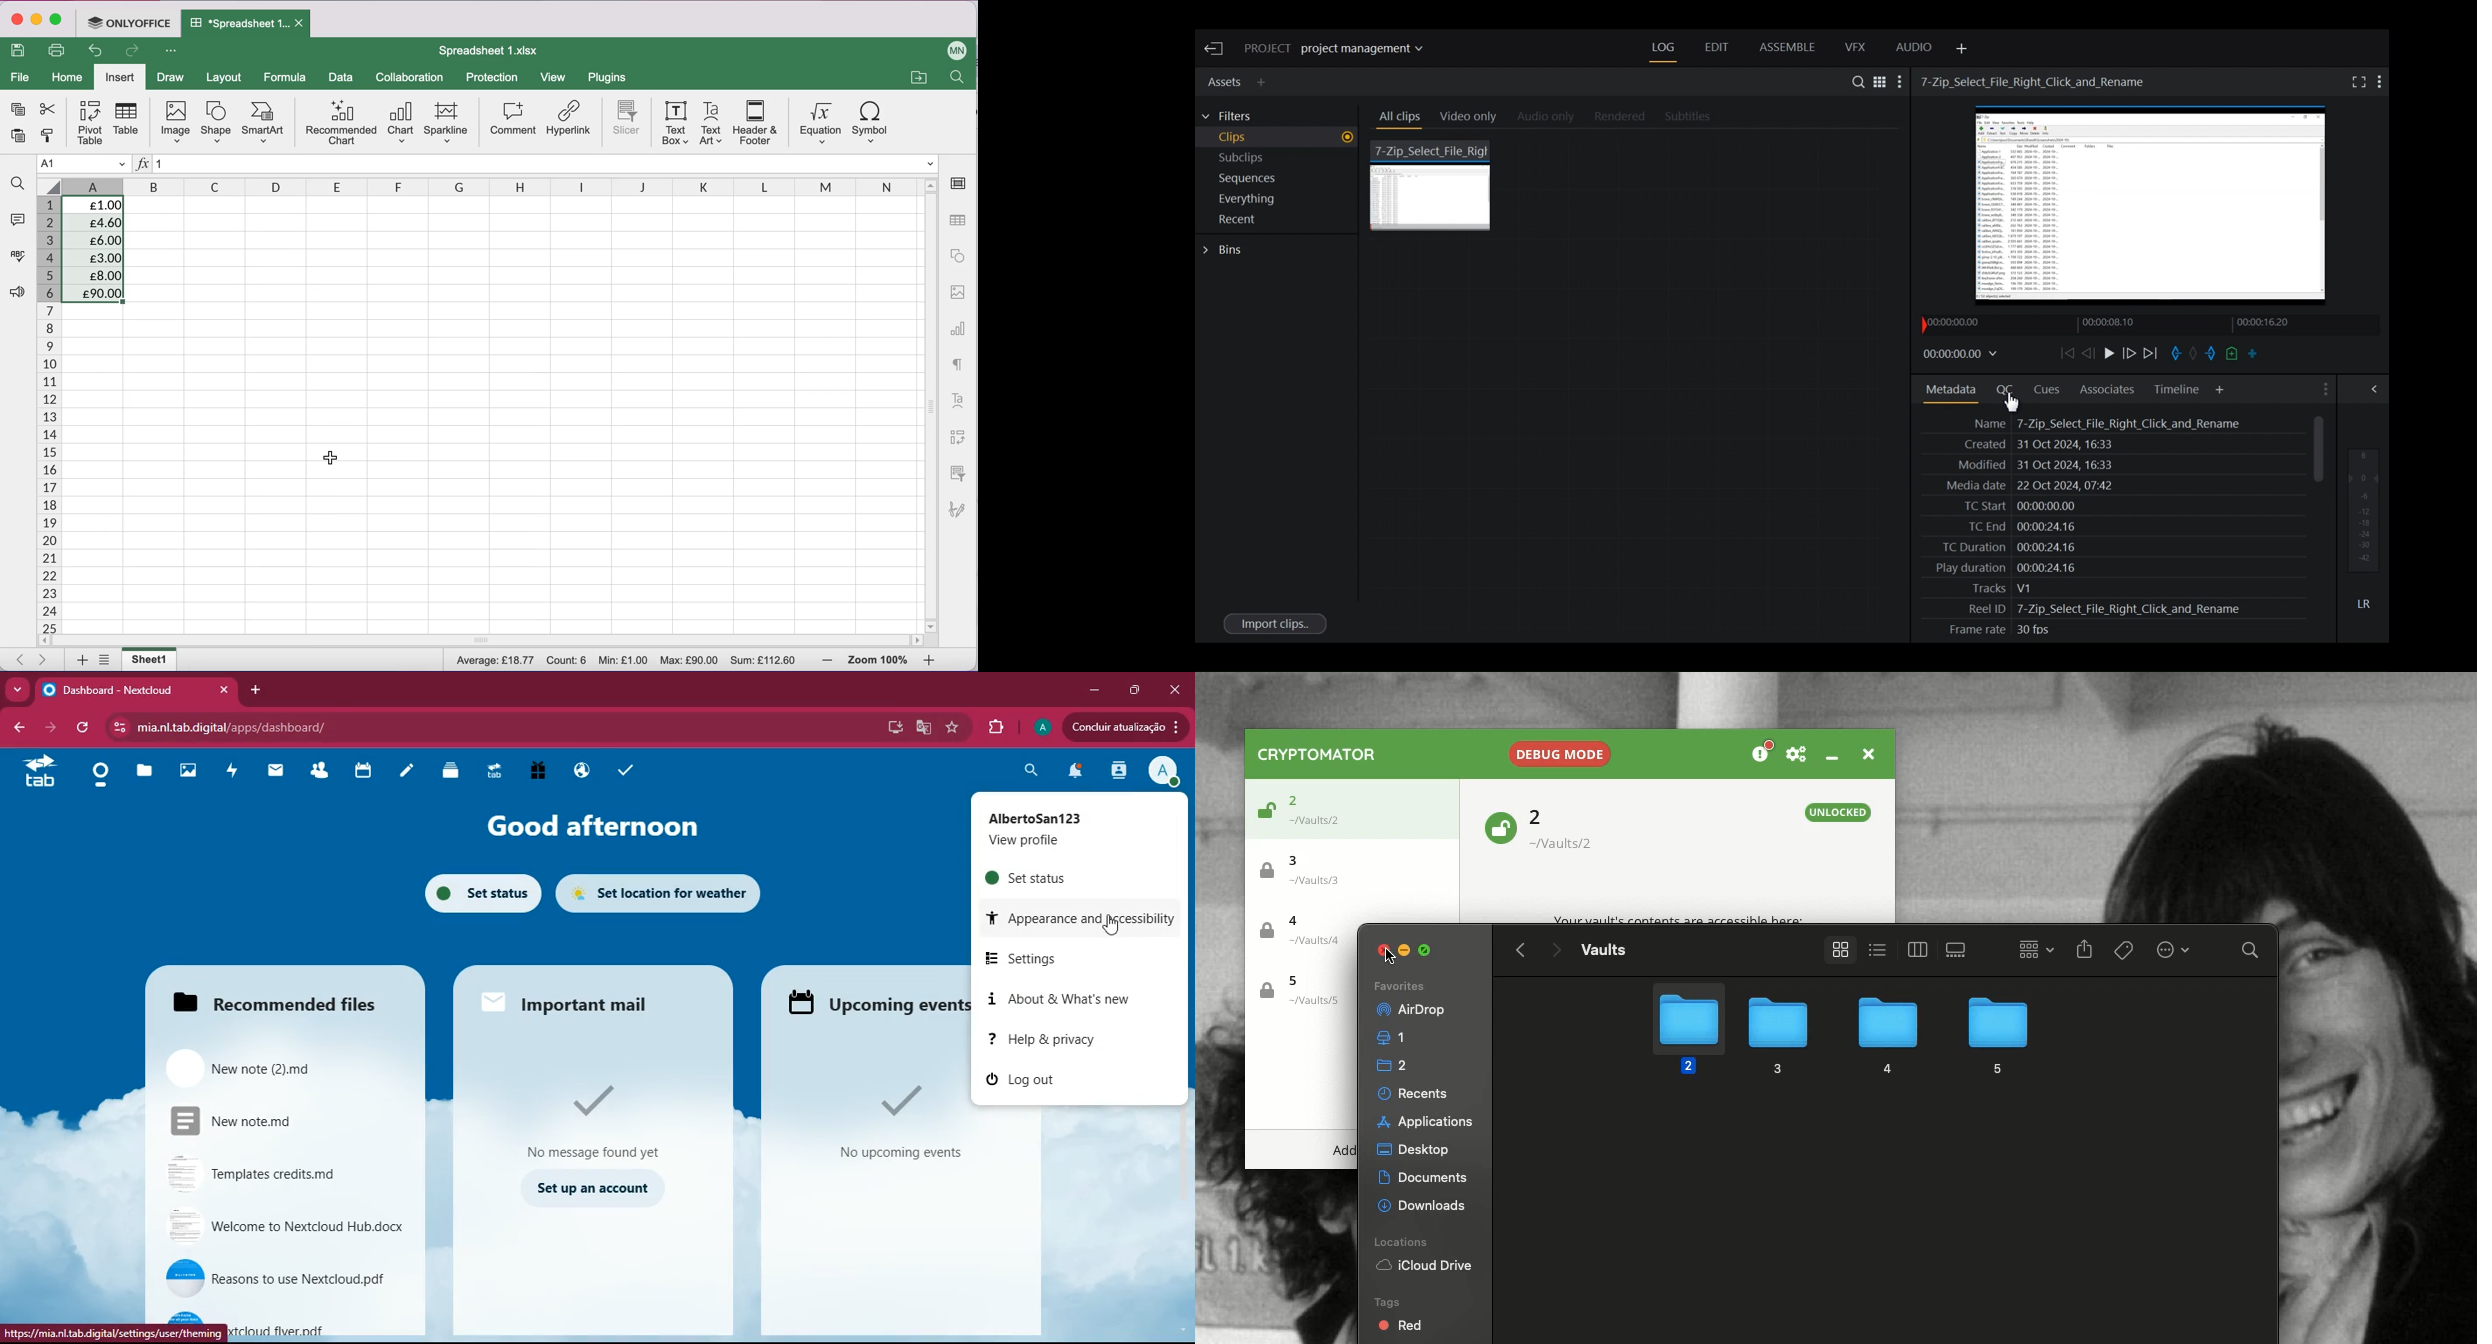  I want to click on Minimize, so click(1405, 948).